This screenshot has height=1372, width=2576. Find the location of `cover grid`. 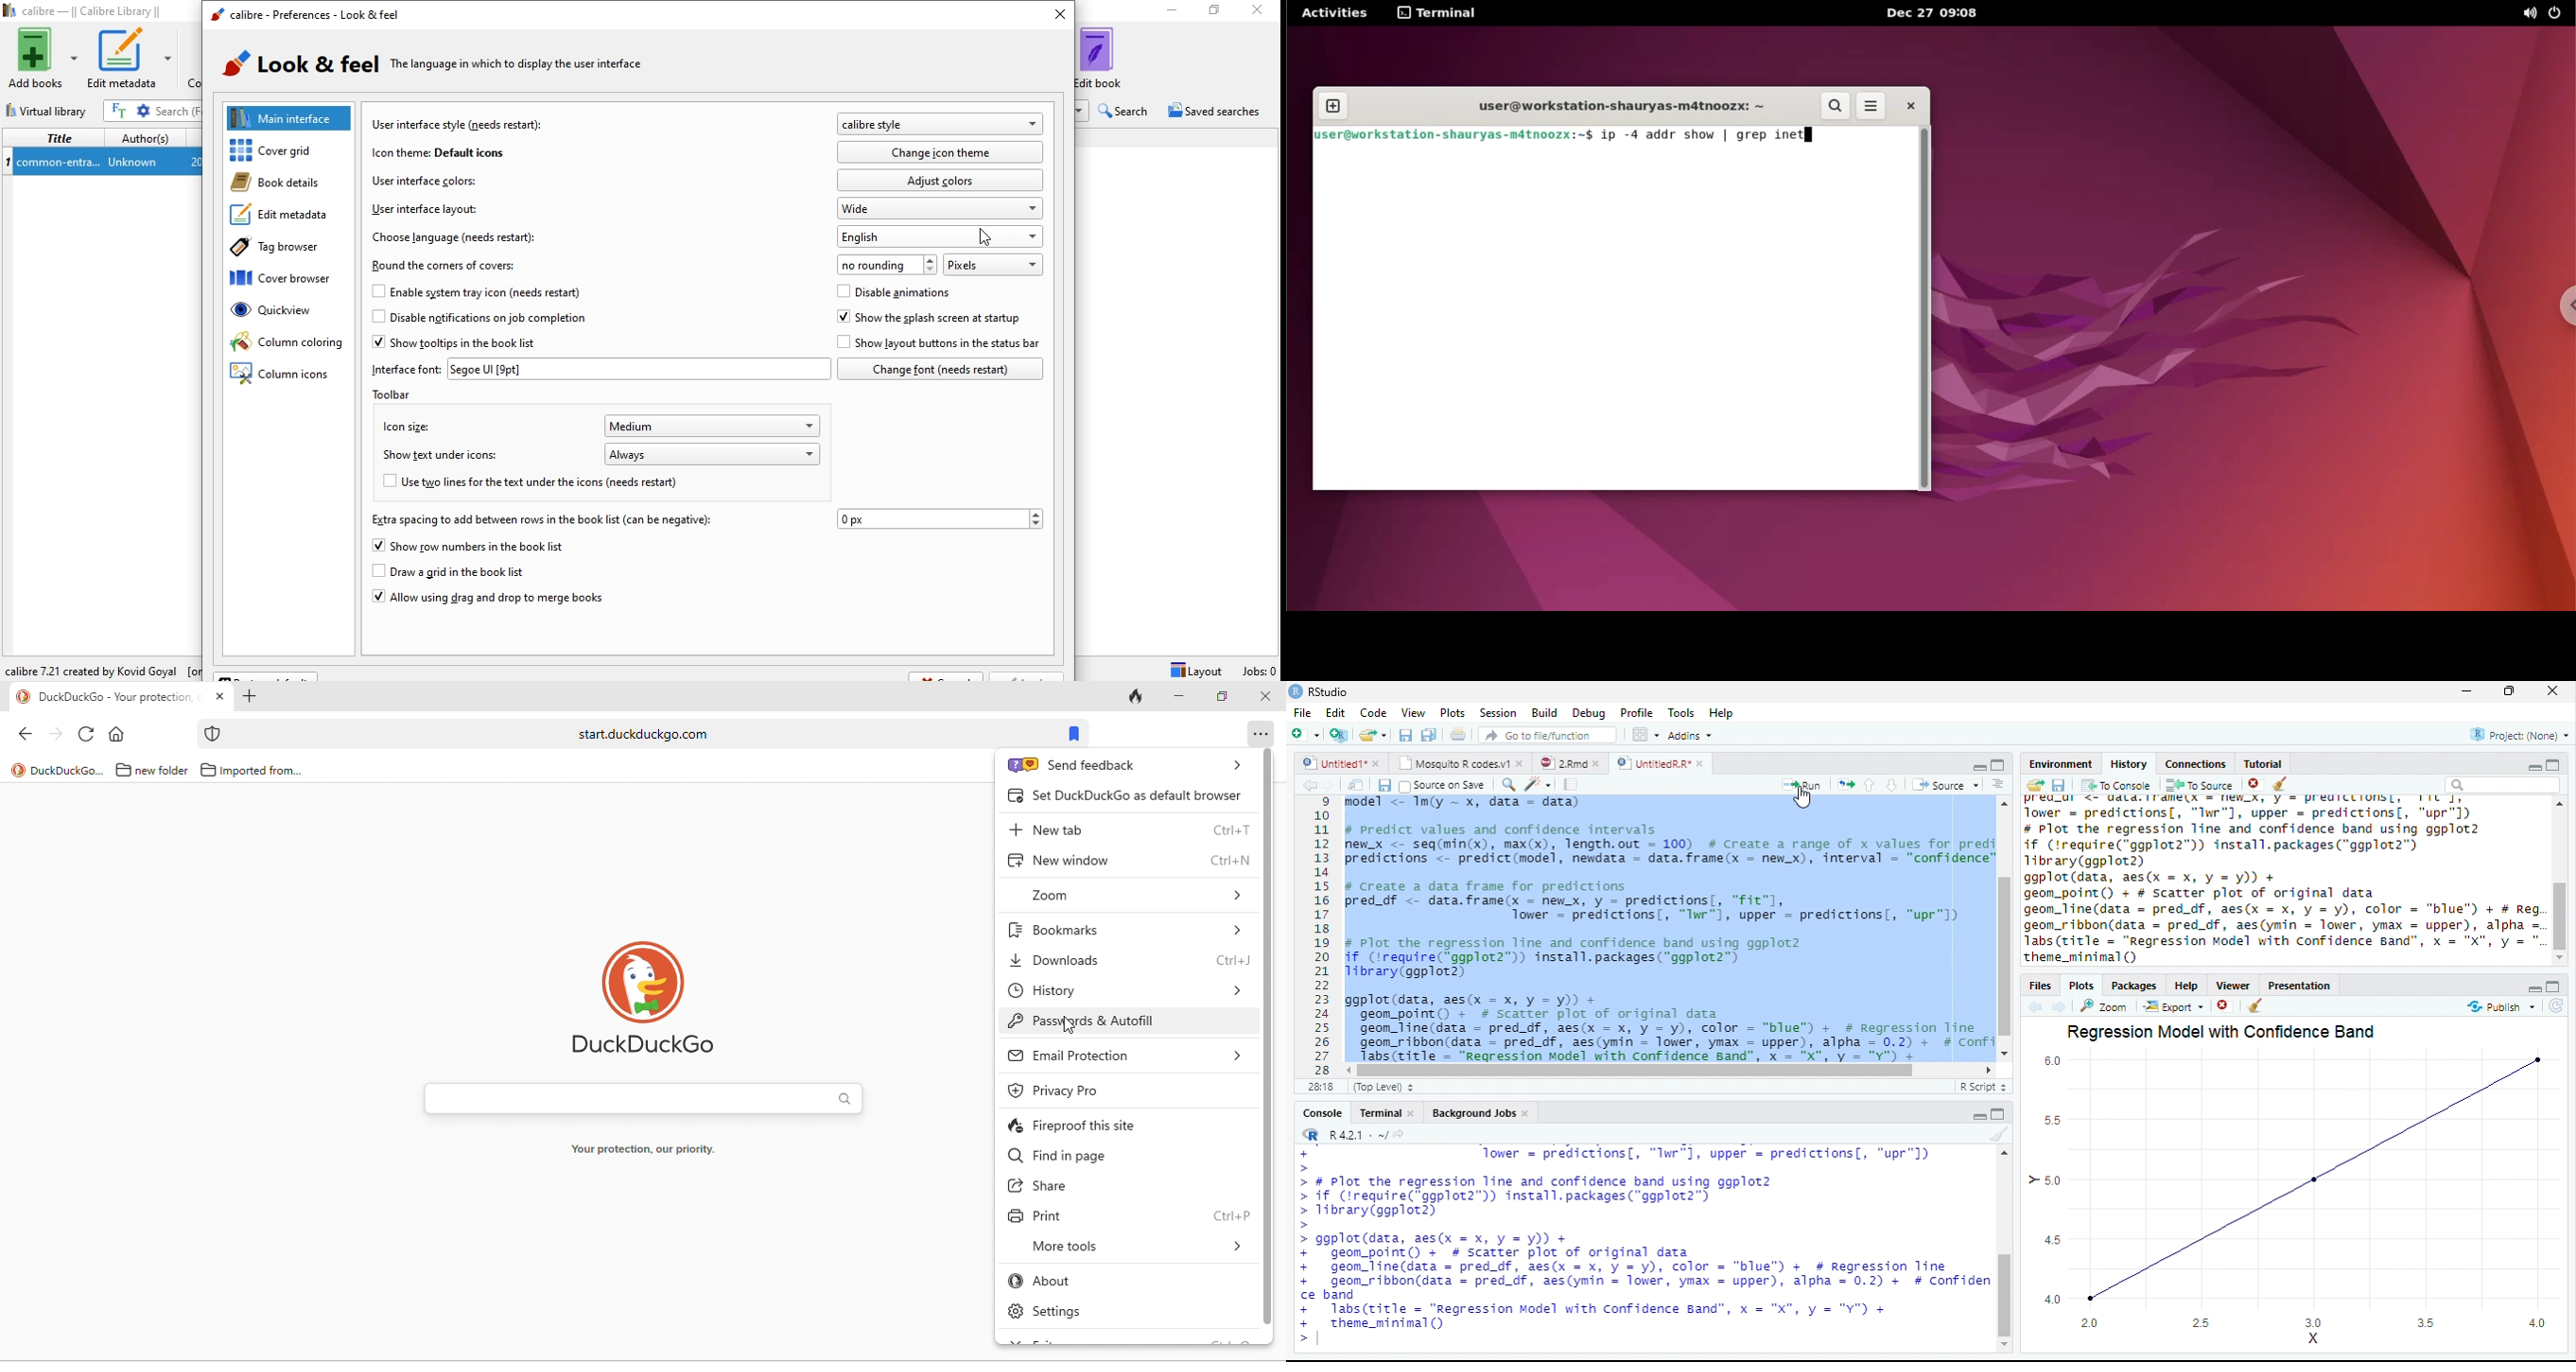

cover grid is located at coordinates (294, 151).